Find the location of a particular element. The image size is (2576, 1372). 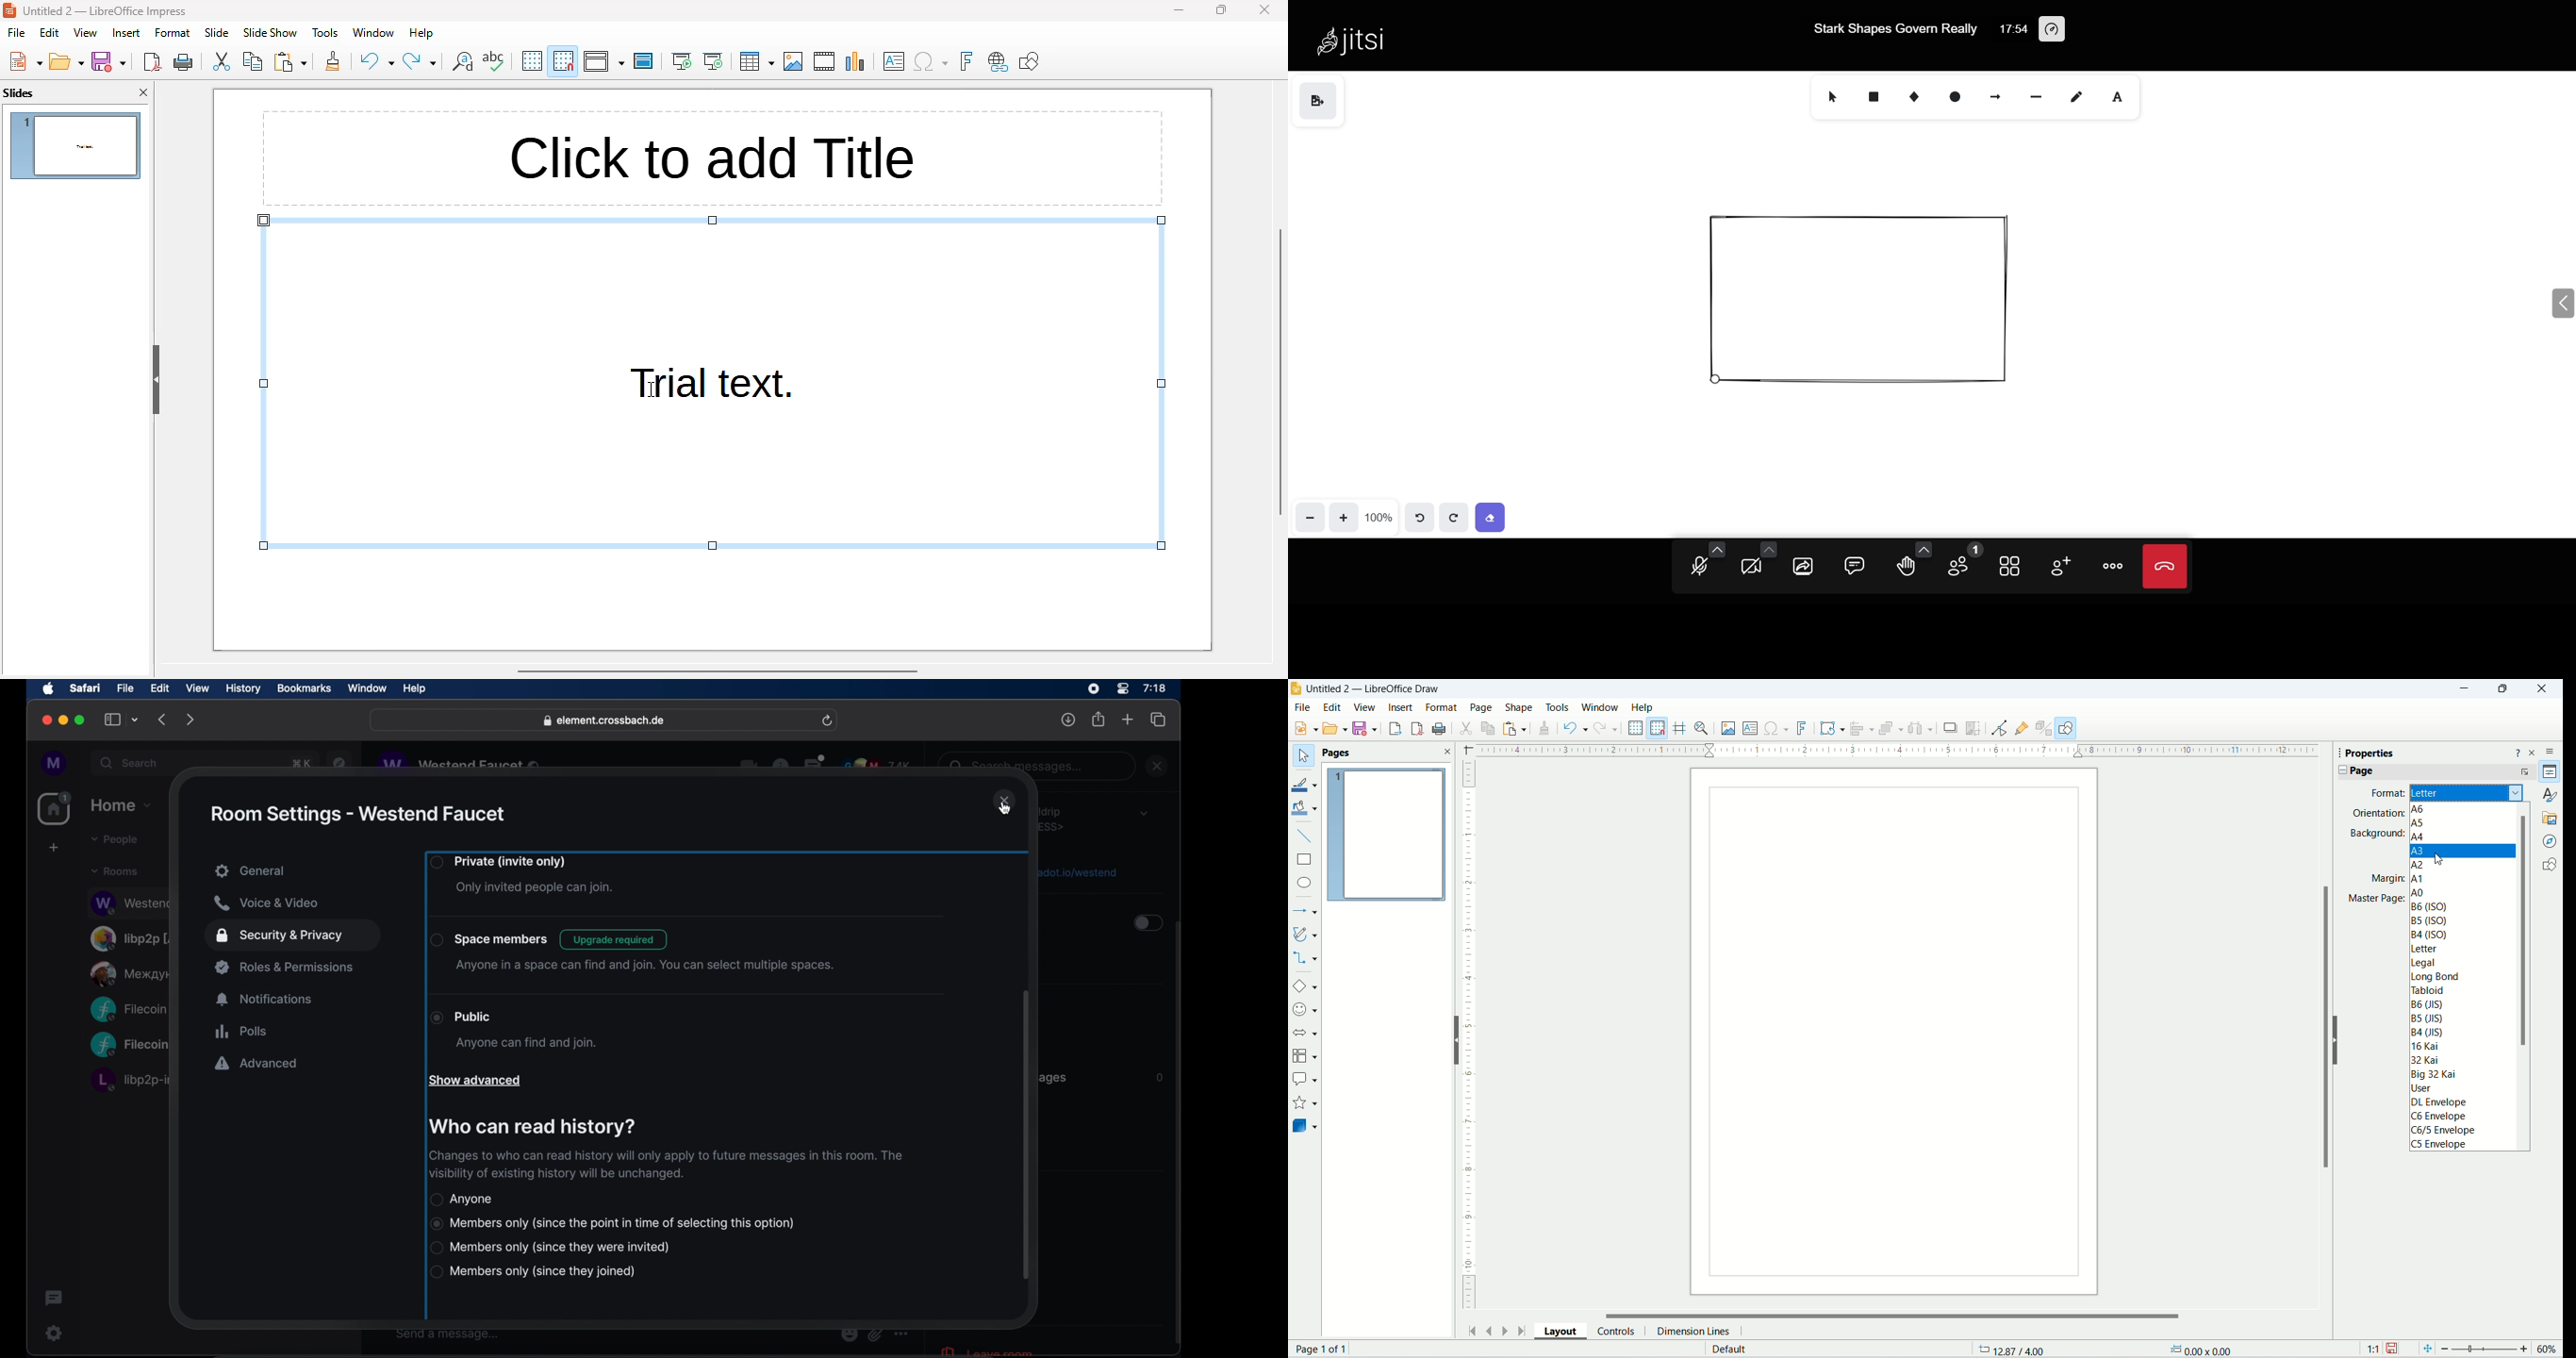

16 kai is located at coordinates (2430, 1046).